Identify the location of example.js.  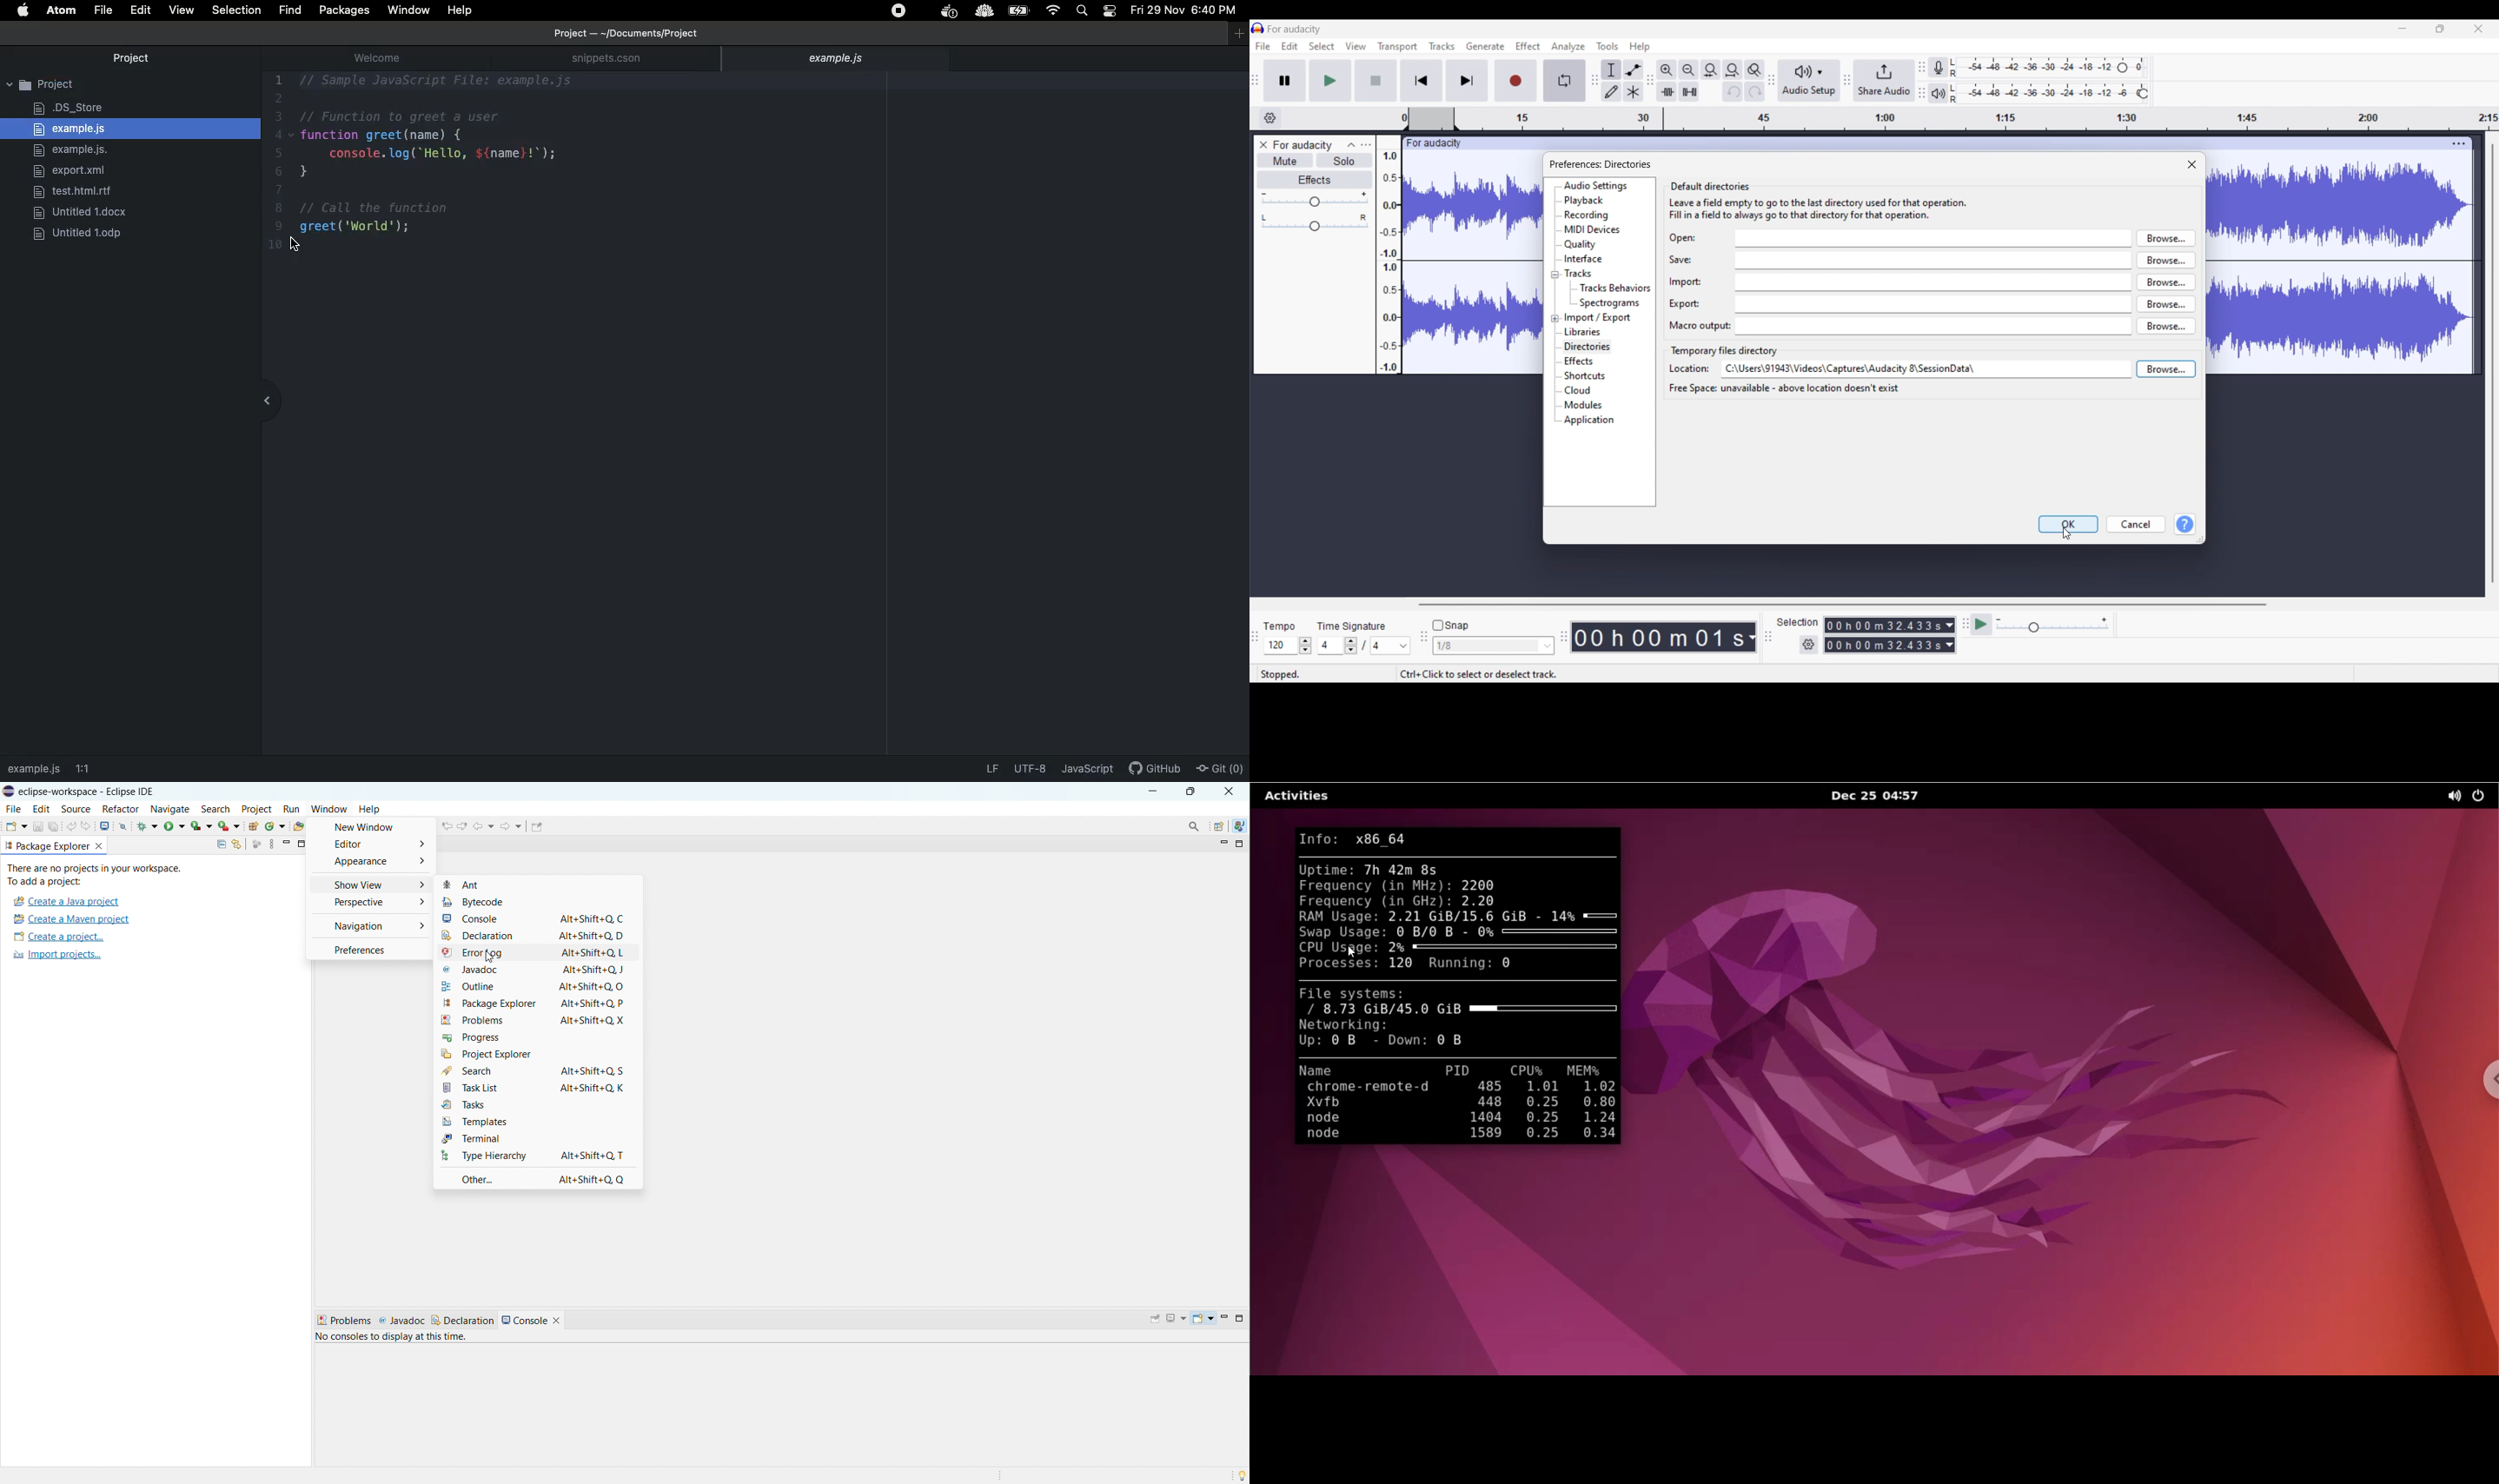
(839, 58).